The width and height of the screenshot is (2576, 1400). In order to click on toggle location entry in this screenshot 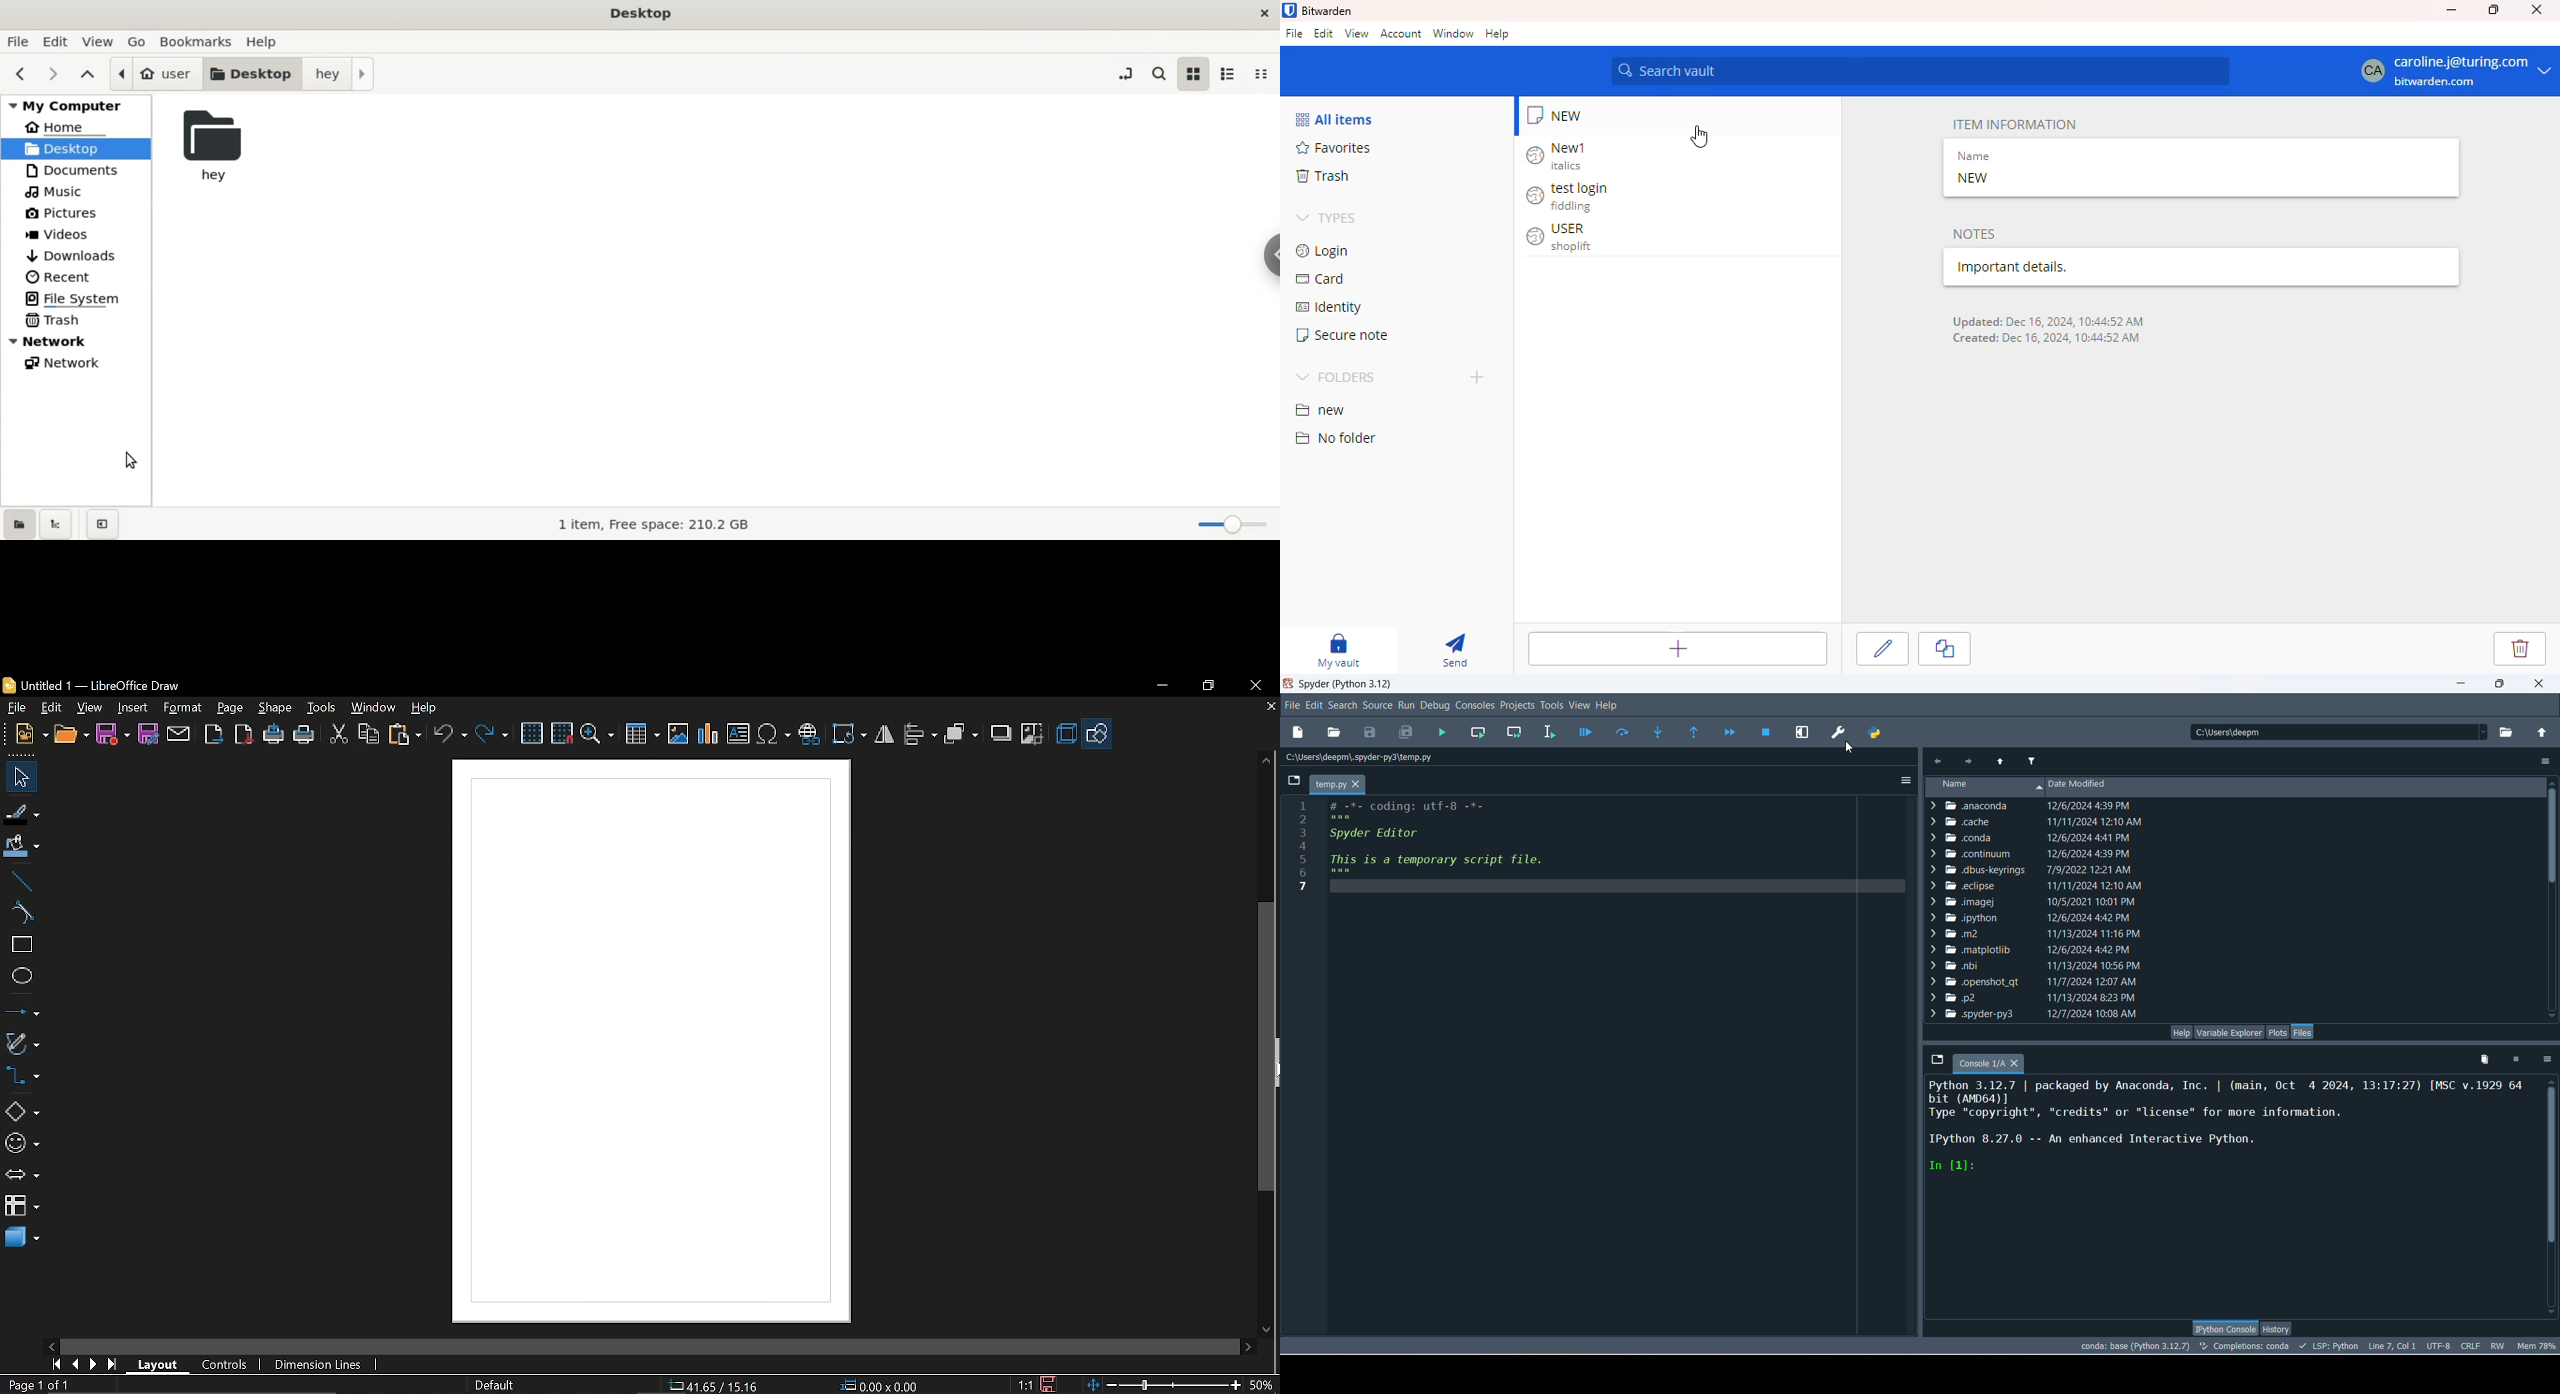, I will do `click(1122, 75)`.